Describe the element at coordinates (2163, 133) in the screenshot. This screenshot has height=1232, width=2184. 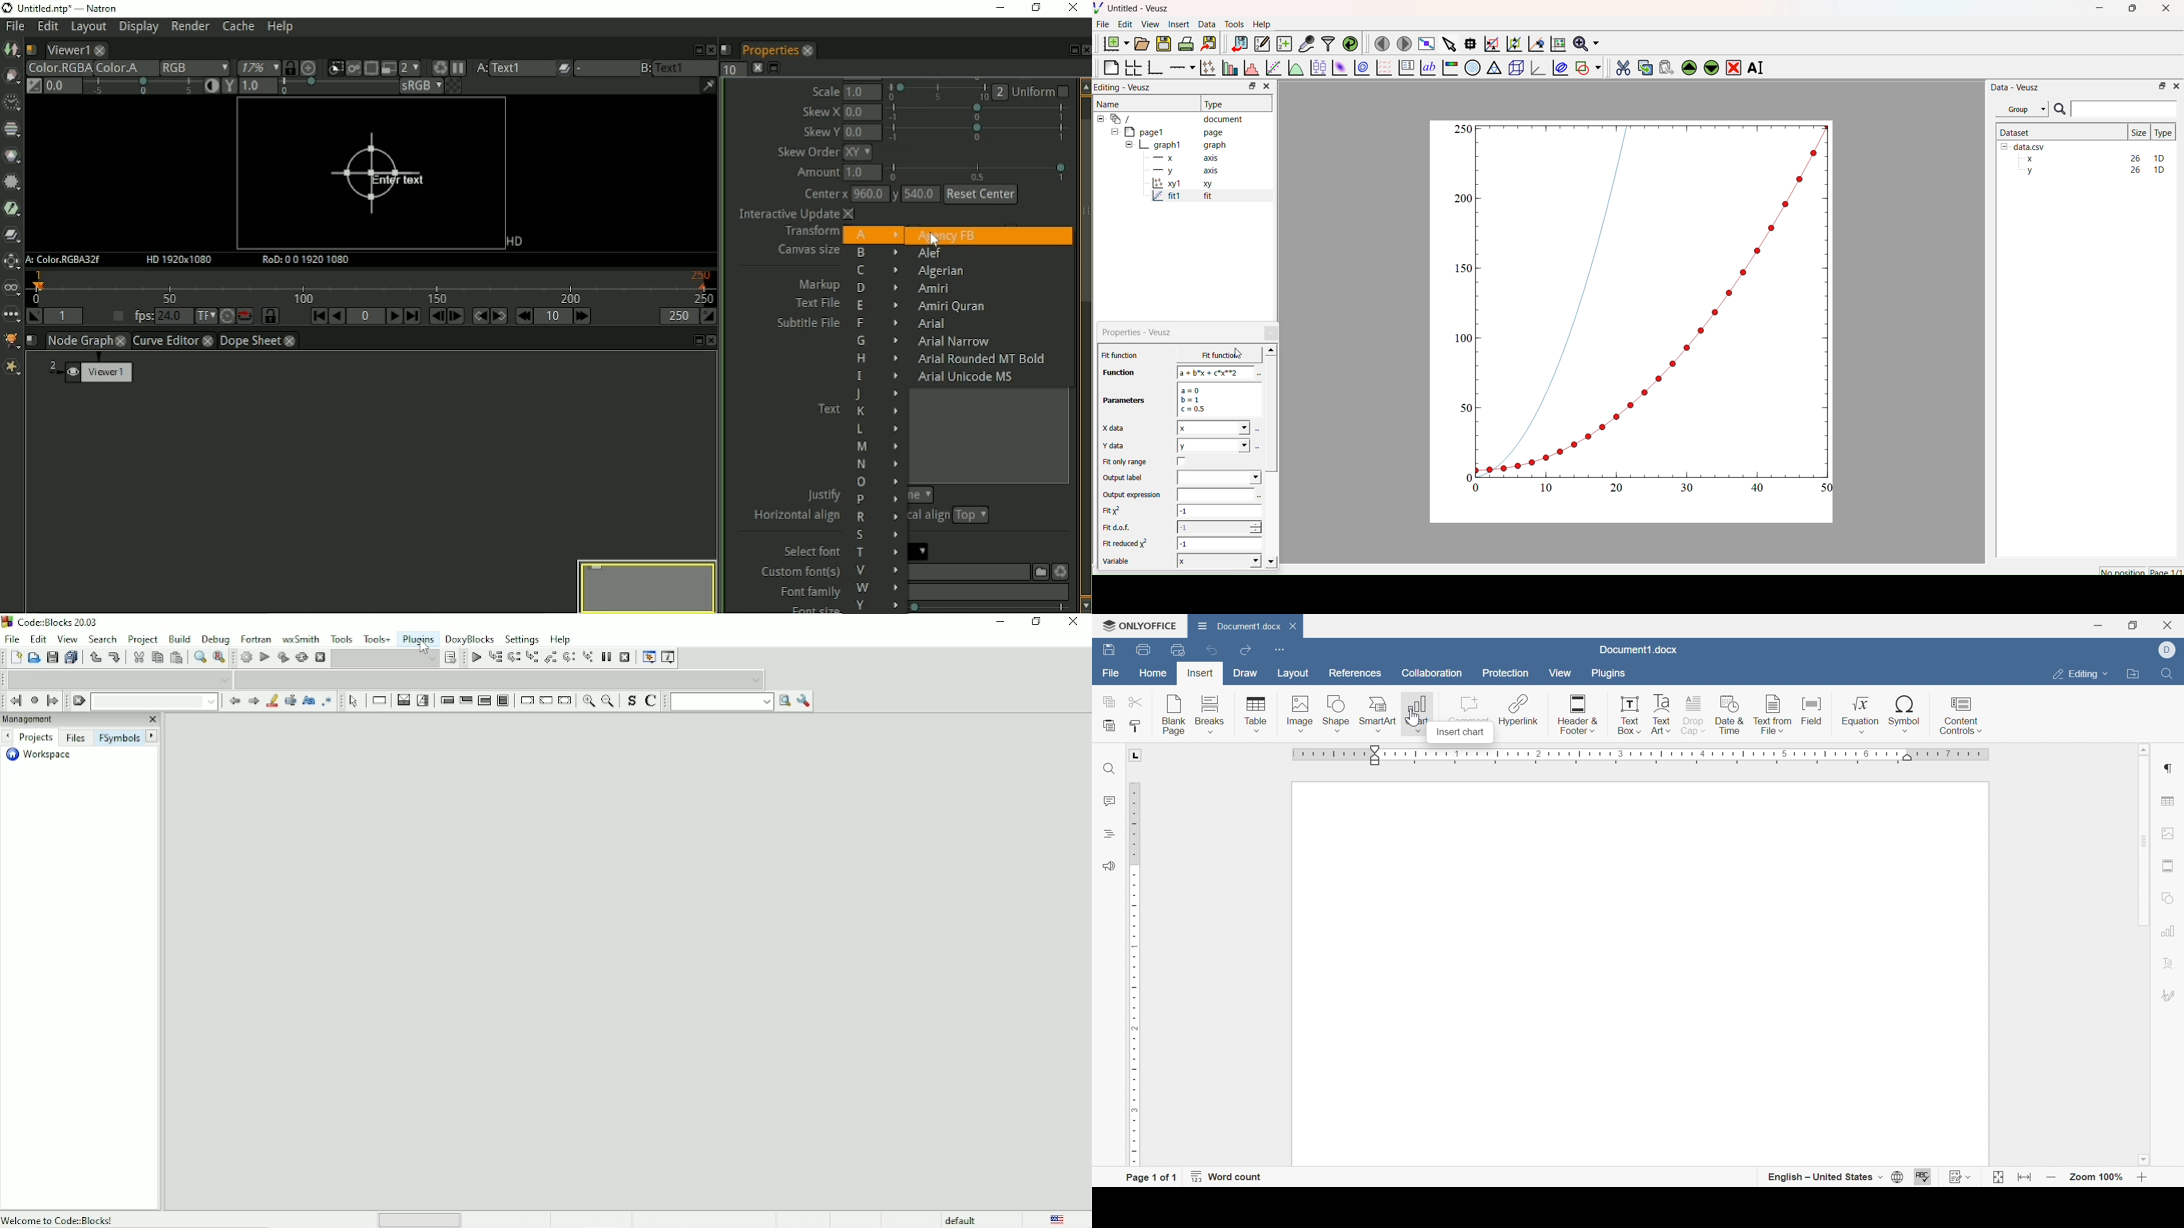
I see `Type` at that location.